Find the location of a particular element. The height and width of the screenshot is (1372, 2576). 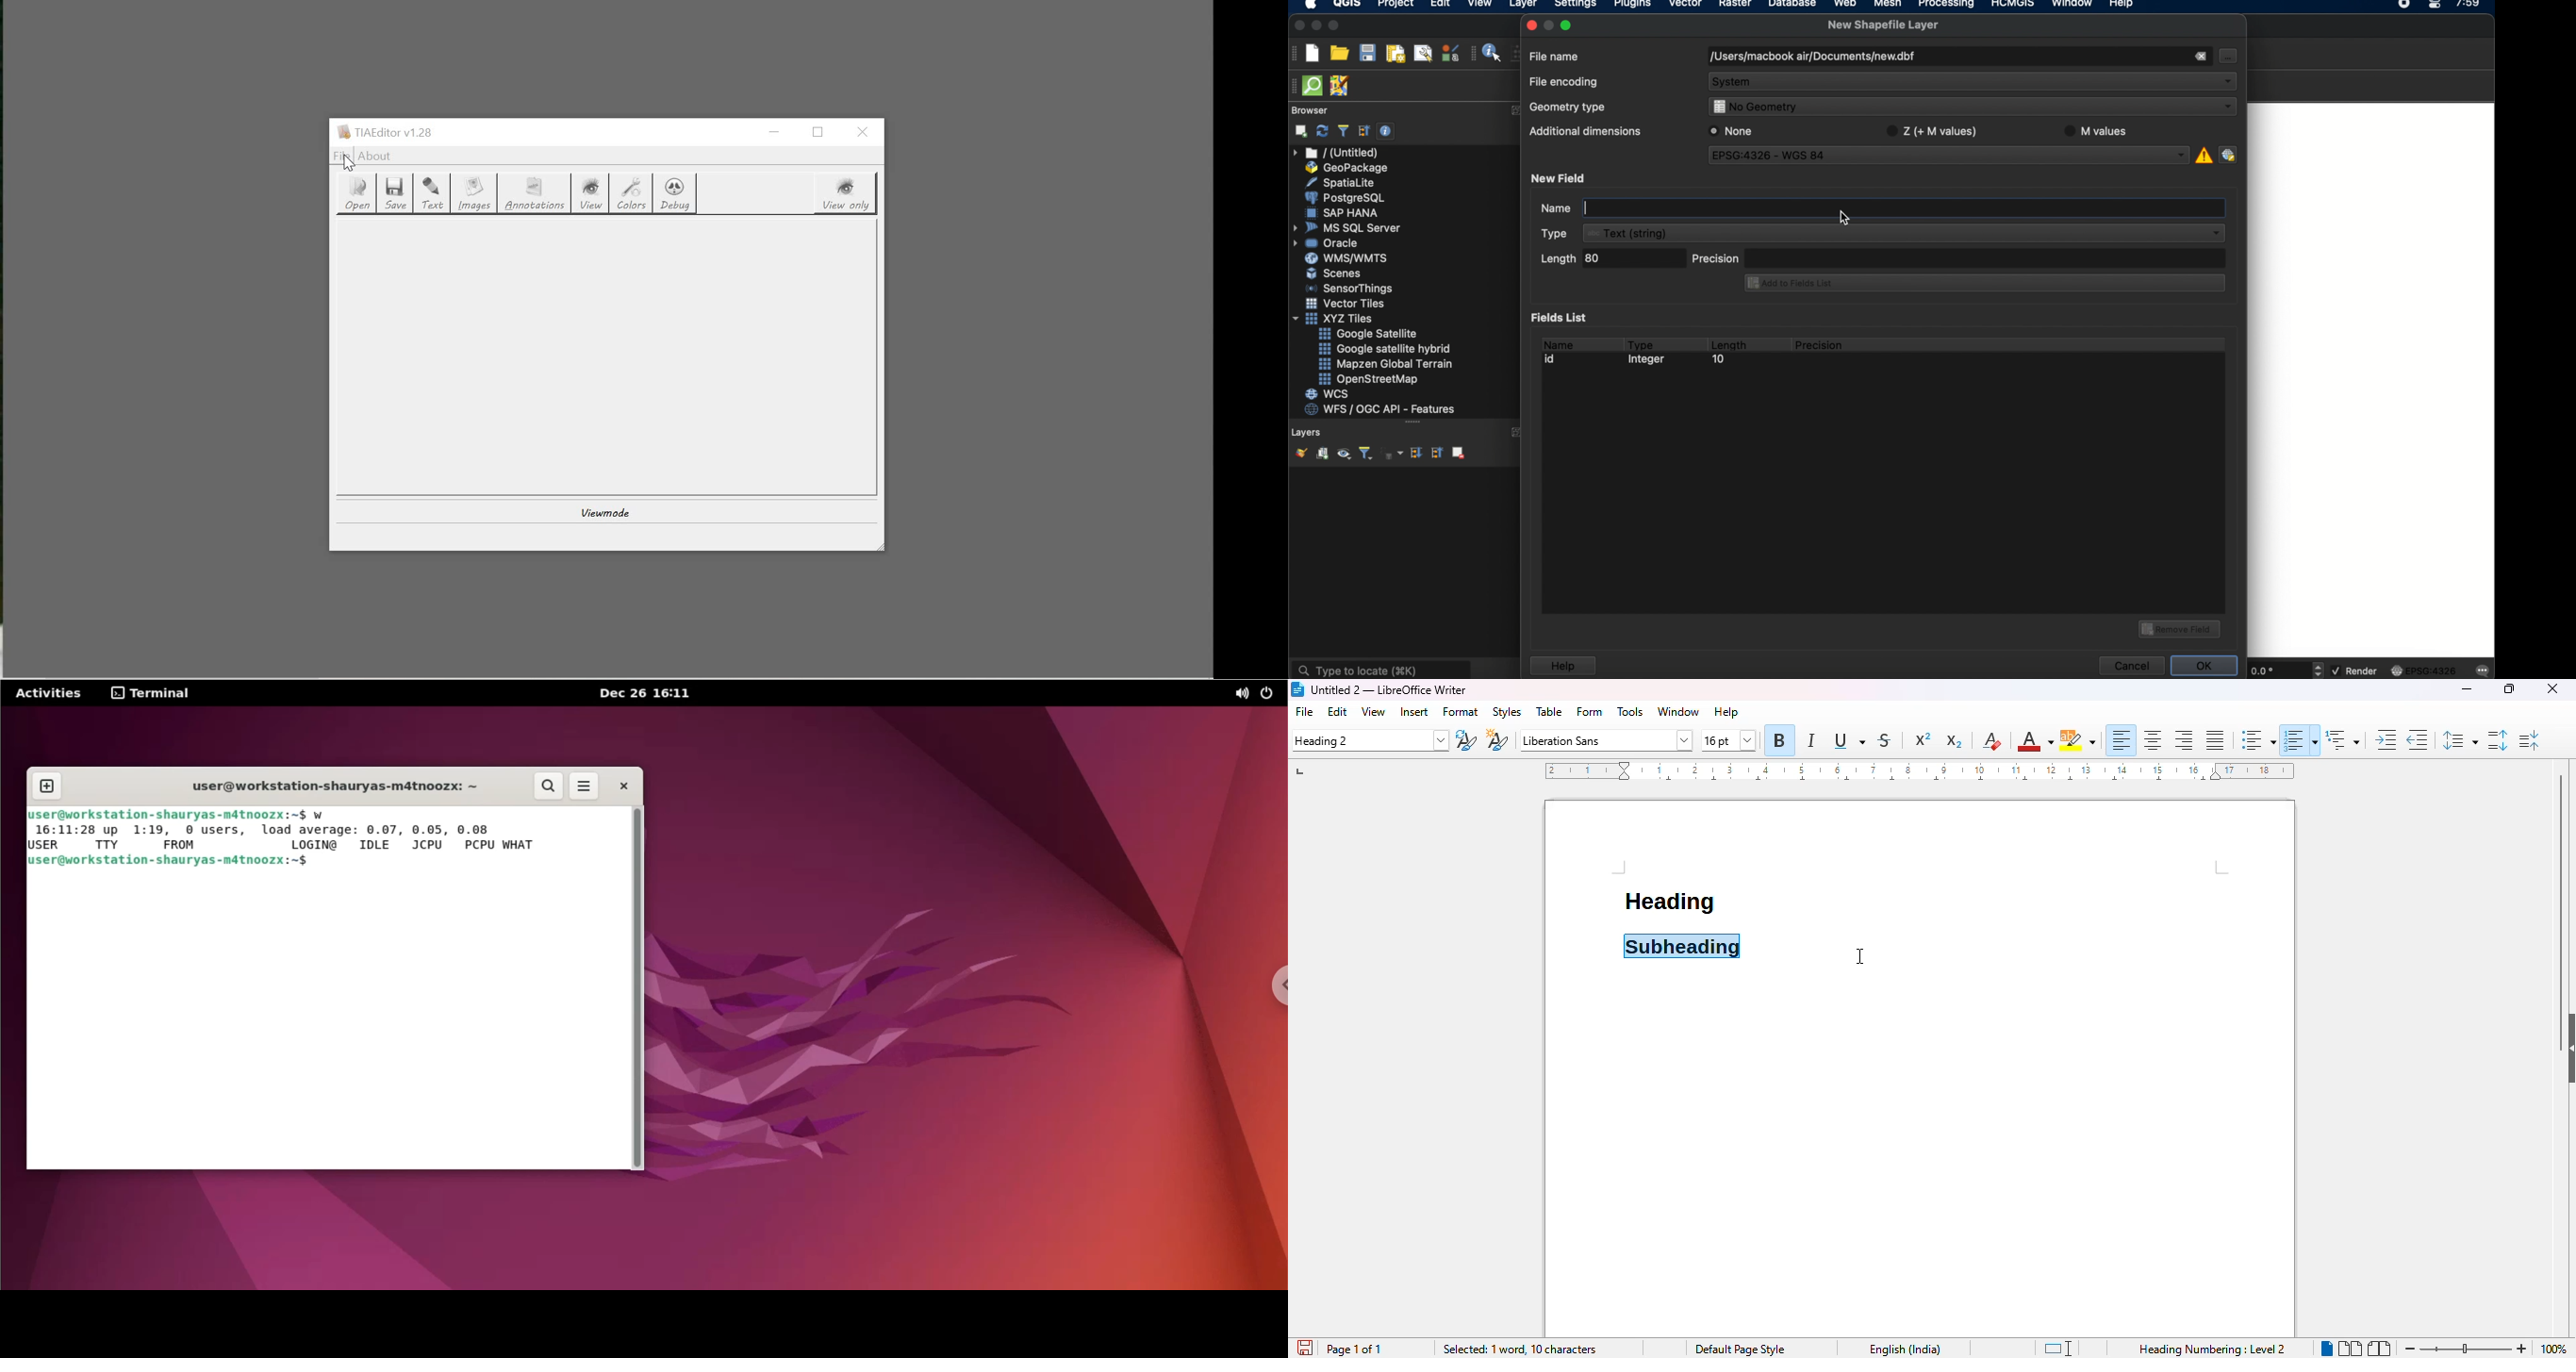

toggle buttons is located at coordinates (2320, 670).